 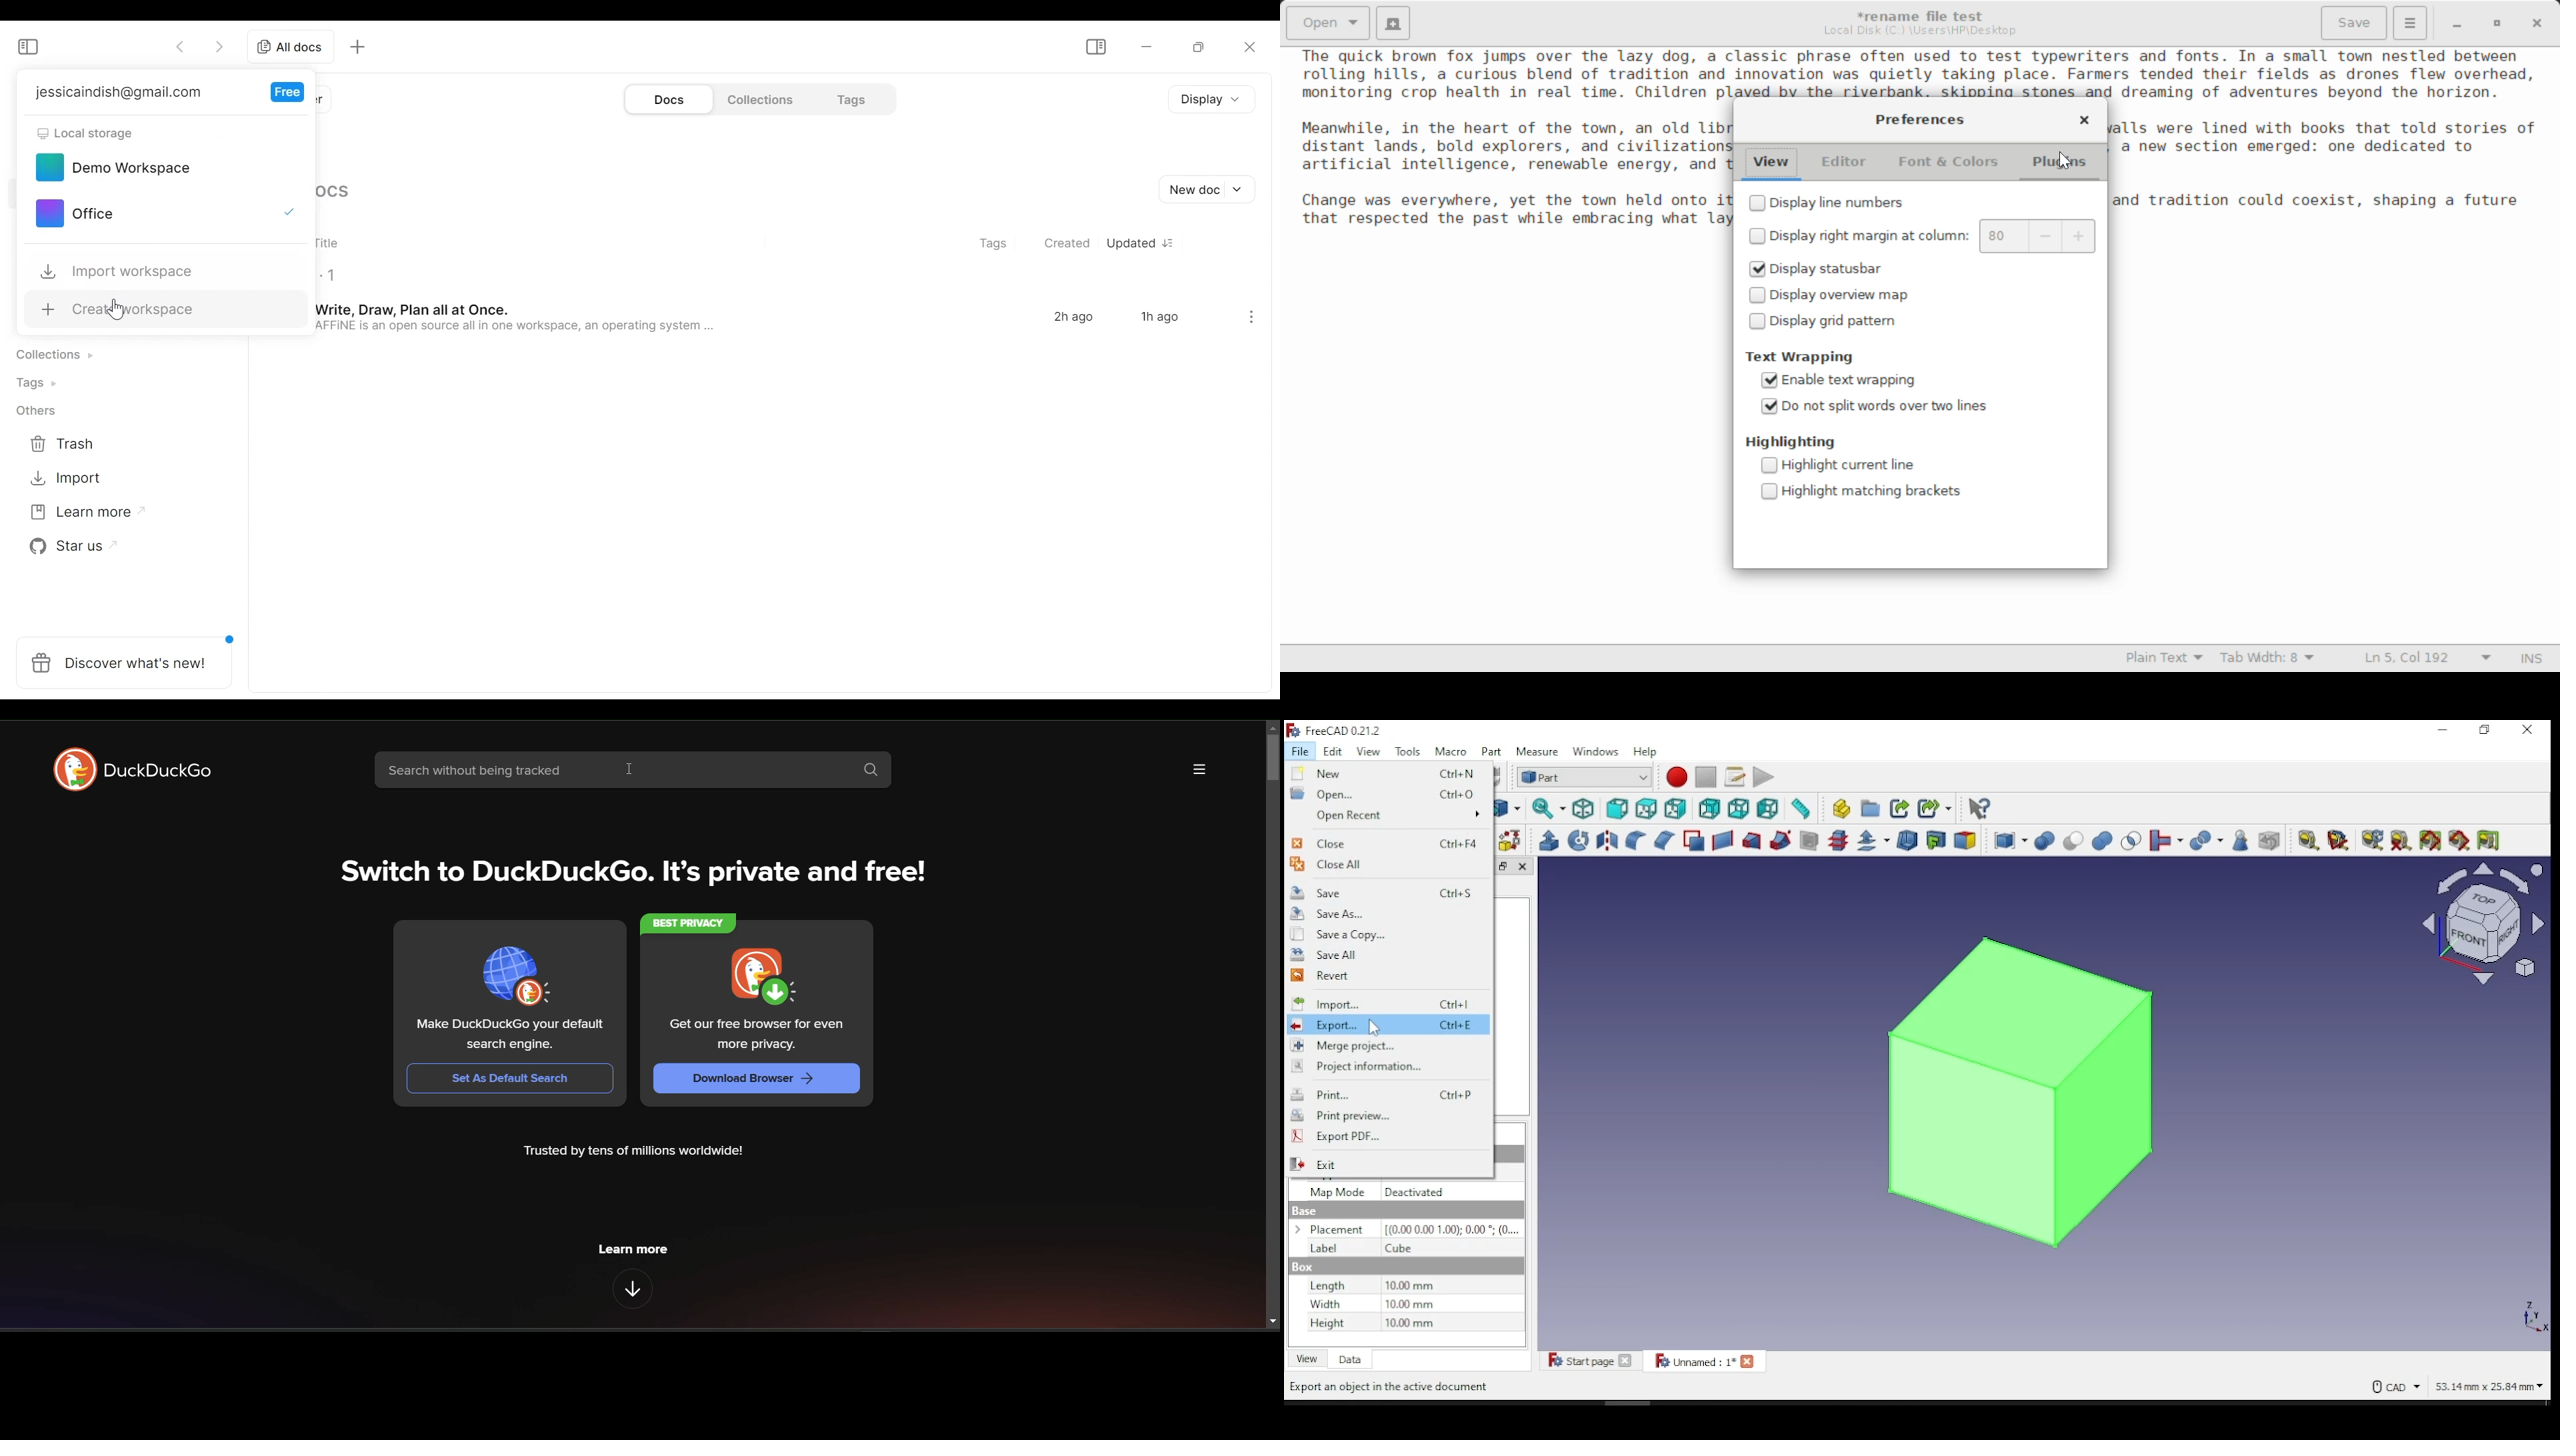 I want to click on 0,000,00, so click(x=1451, y=1229).